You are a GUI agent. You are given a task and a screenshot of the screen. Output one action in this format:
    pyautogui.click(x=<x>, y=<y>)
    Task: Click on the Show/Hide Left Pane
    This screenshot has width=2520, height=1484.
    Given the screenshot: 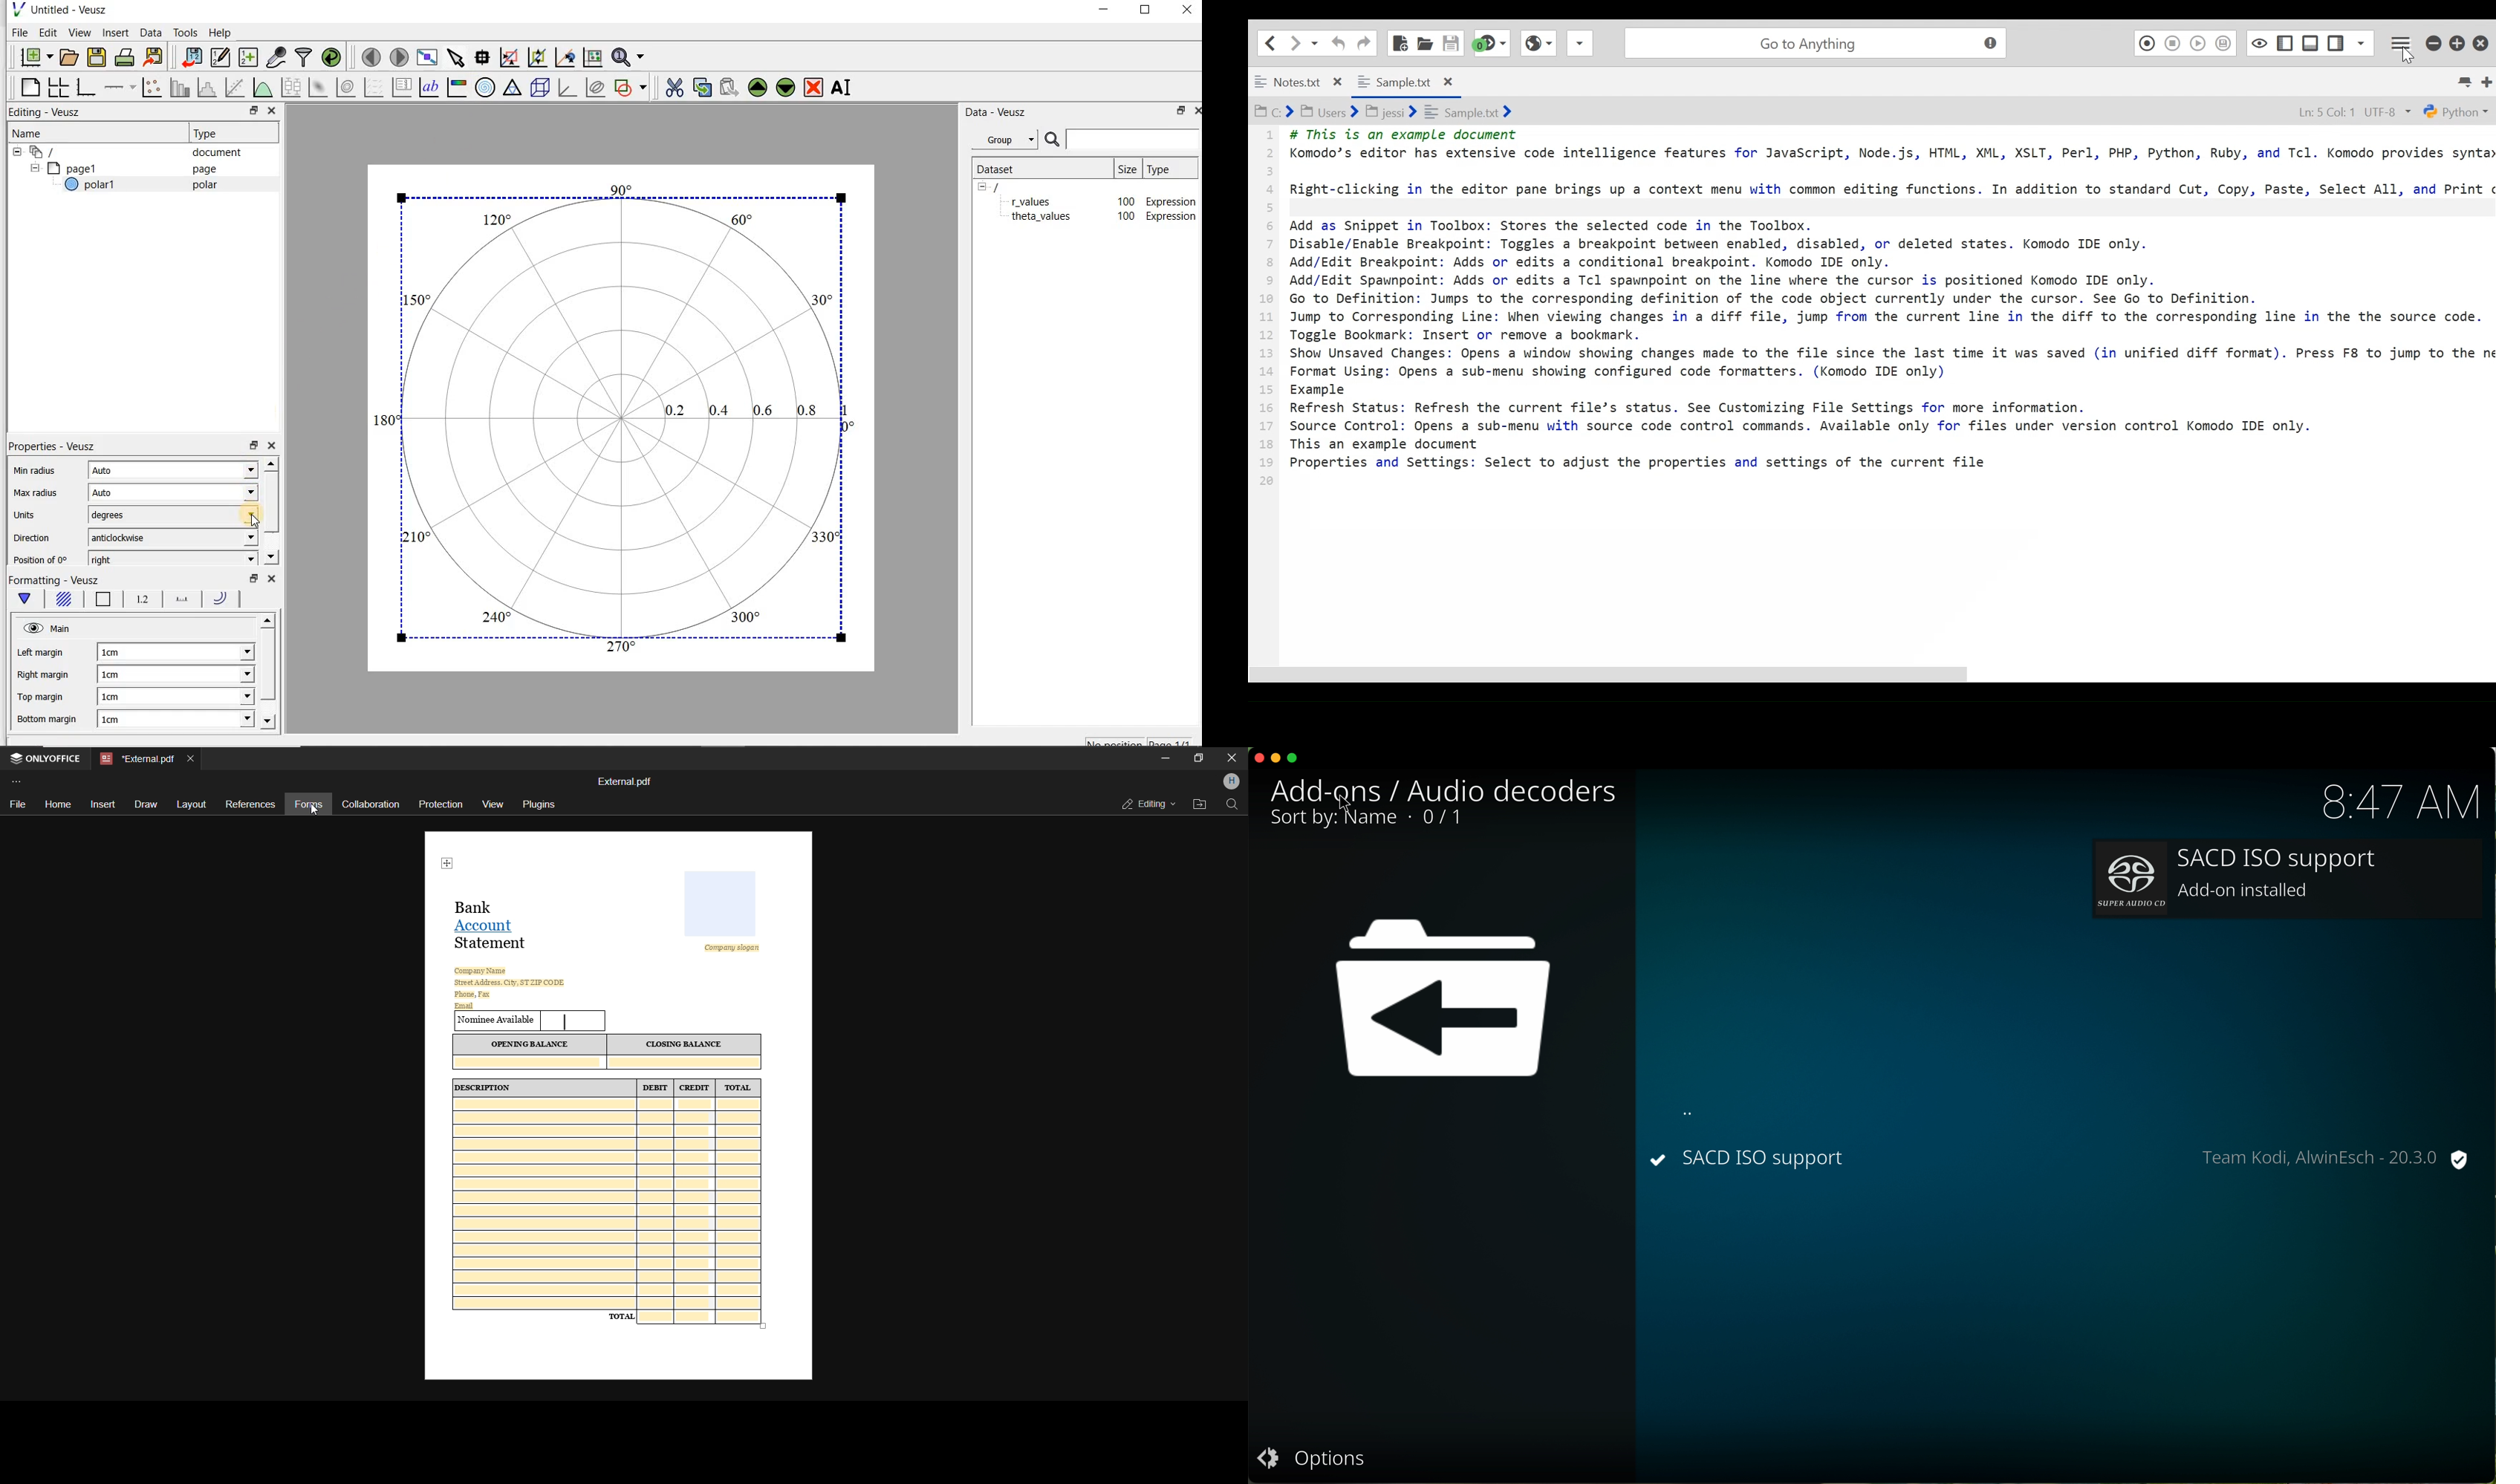 What is the action you would take?
    pyautogui.click(x=2287, y=42)
    